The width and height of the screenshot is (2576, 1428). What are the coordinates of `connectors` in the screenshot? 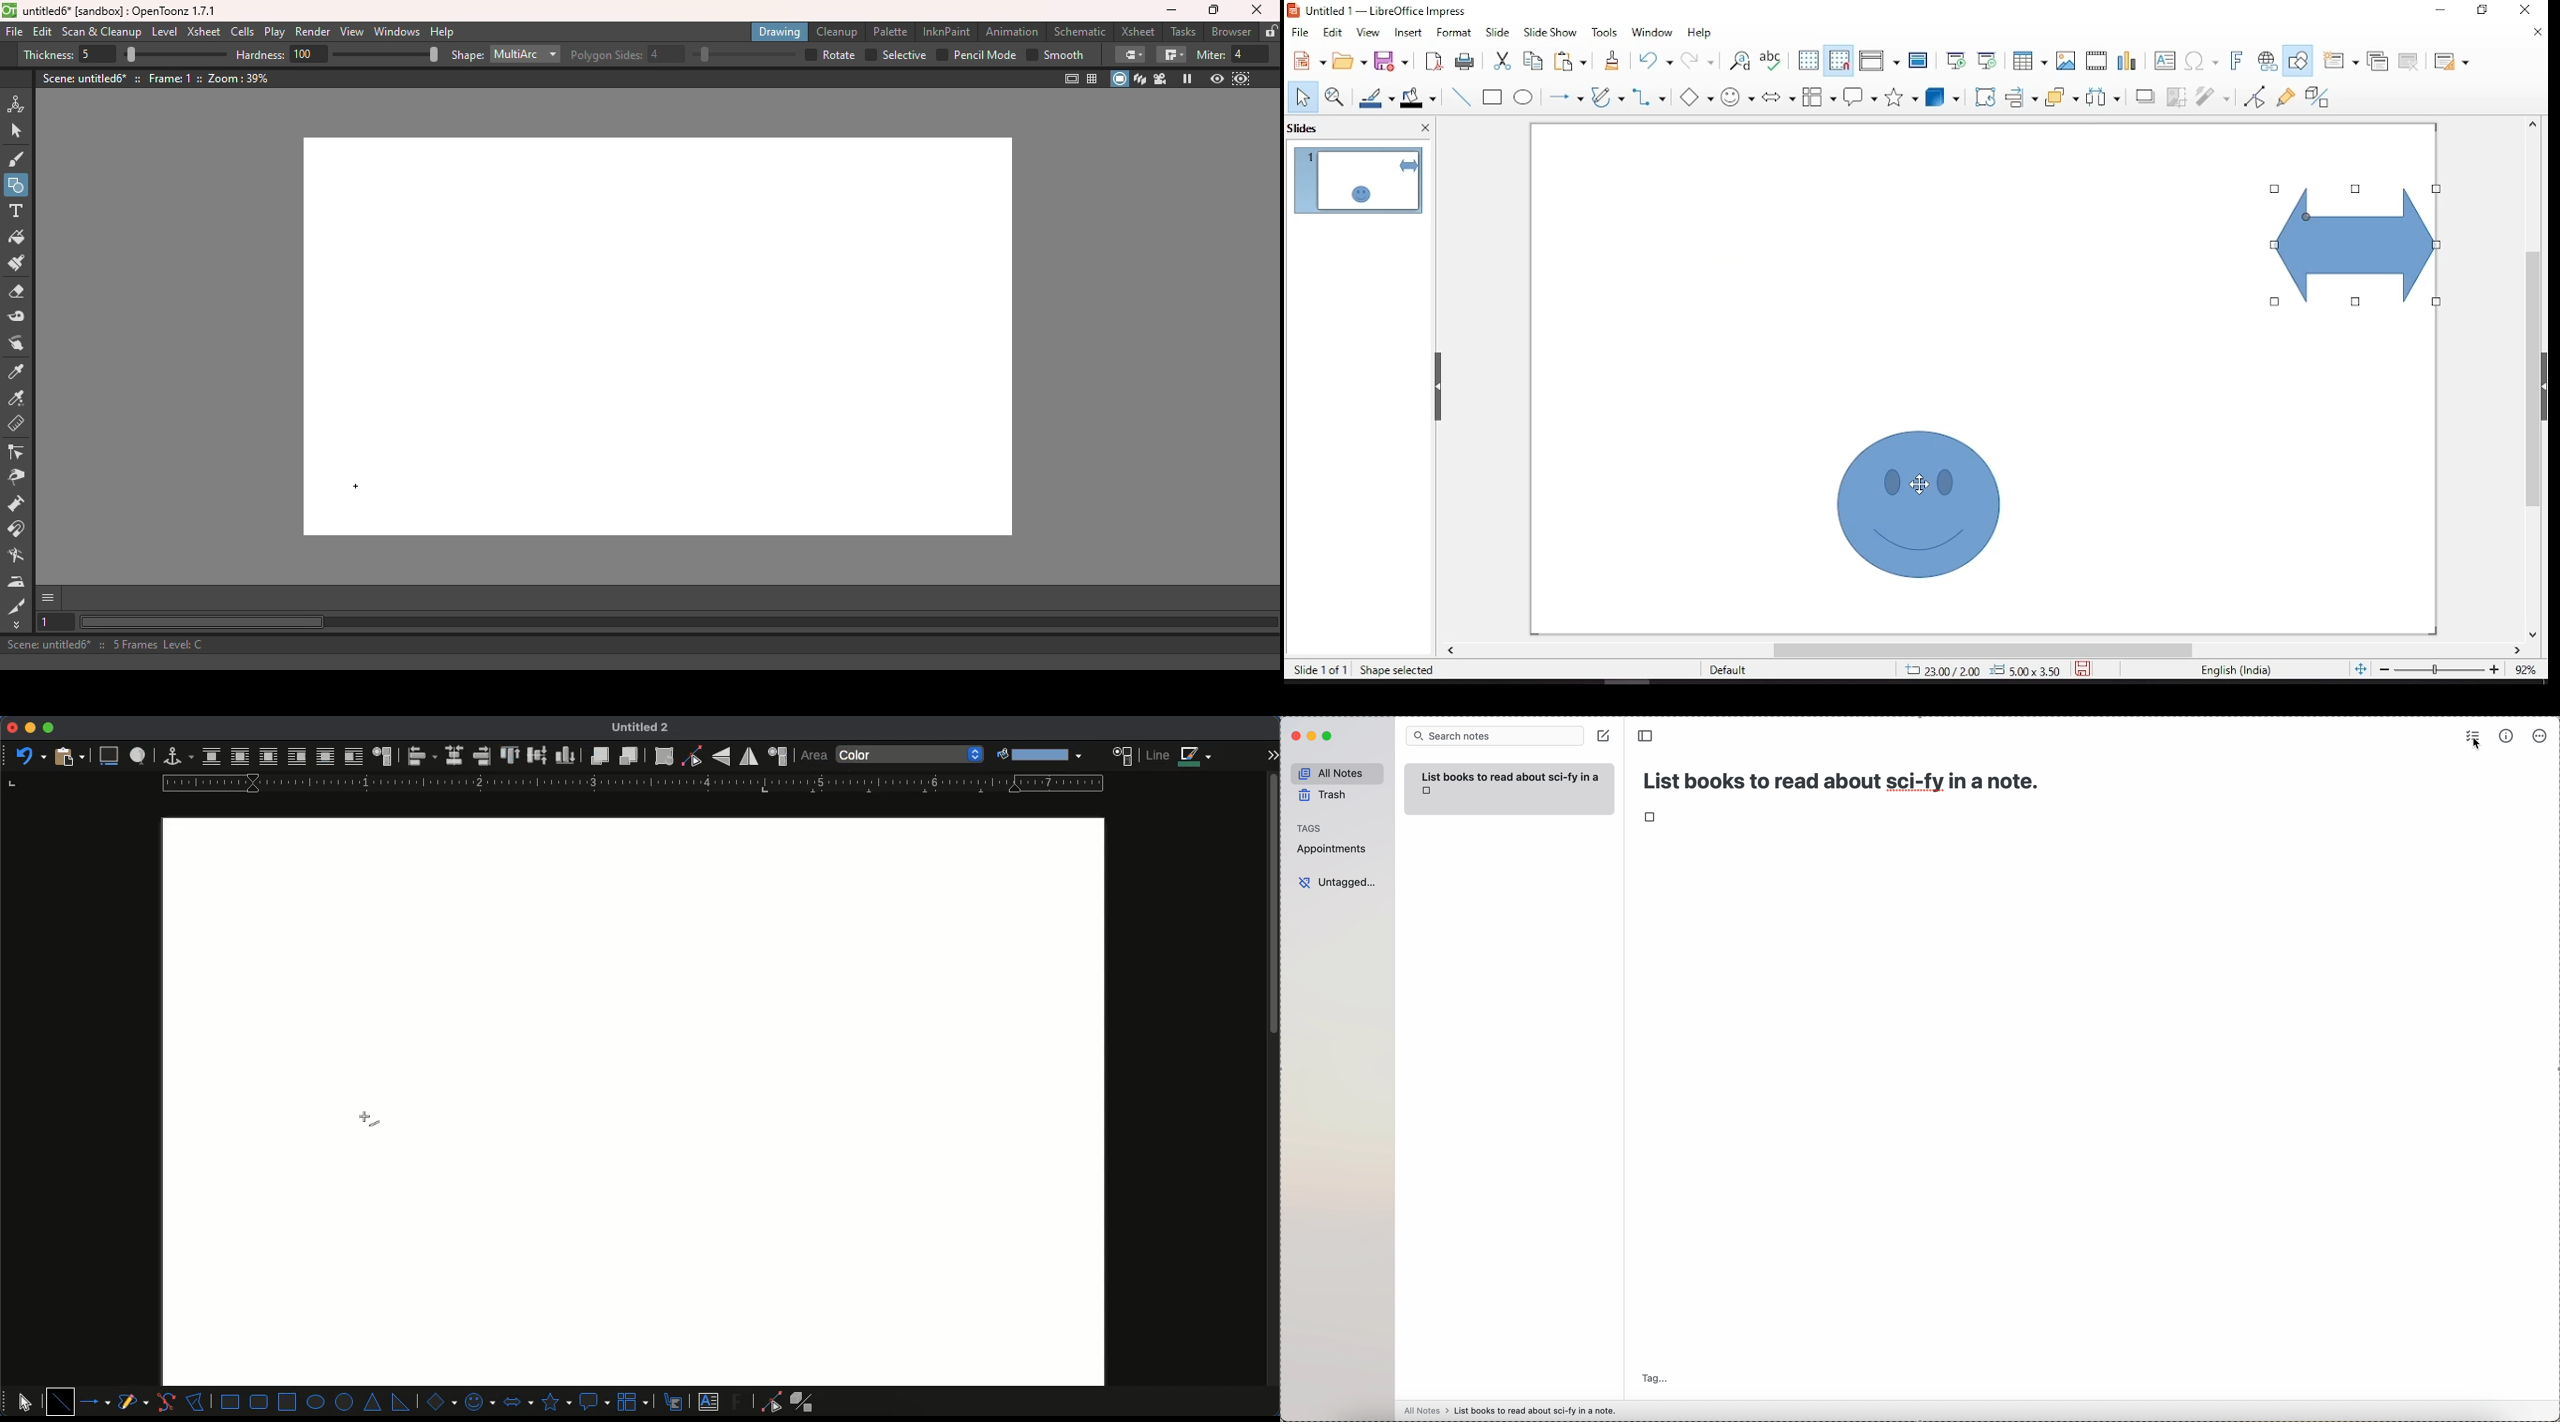 It's located at (1649, 98).